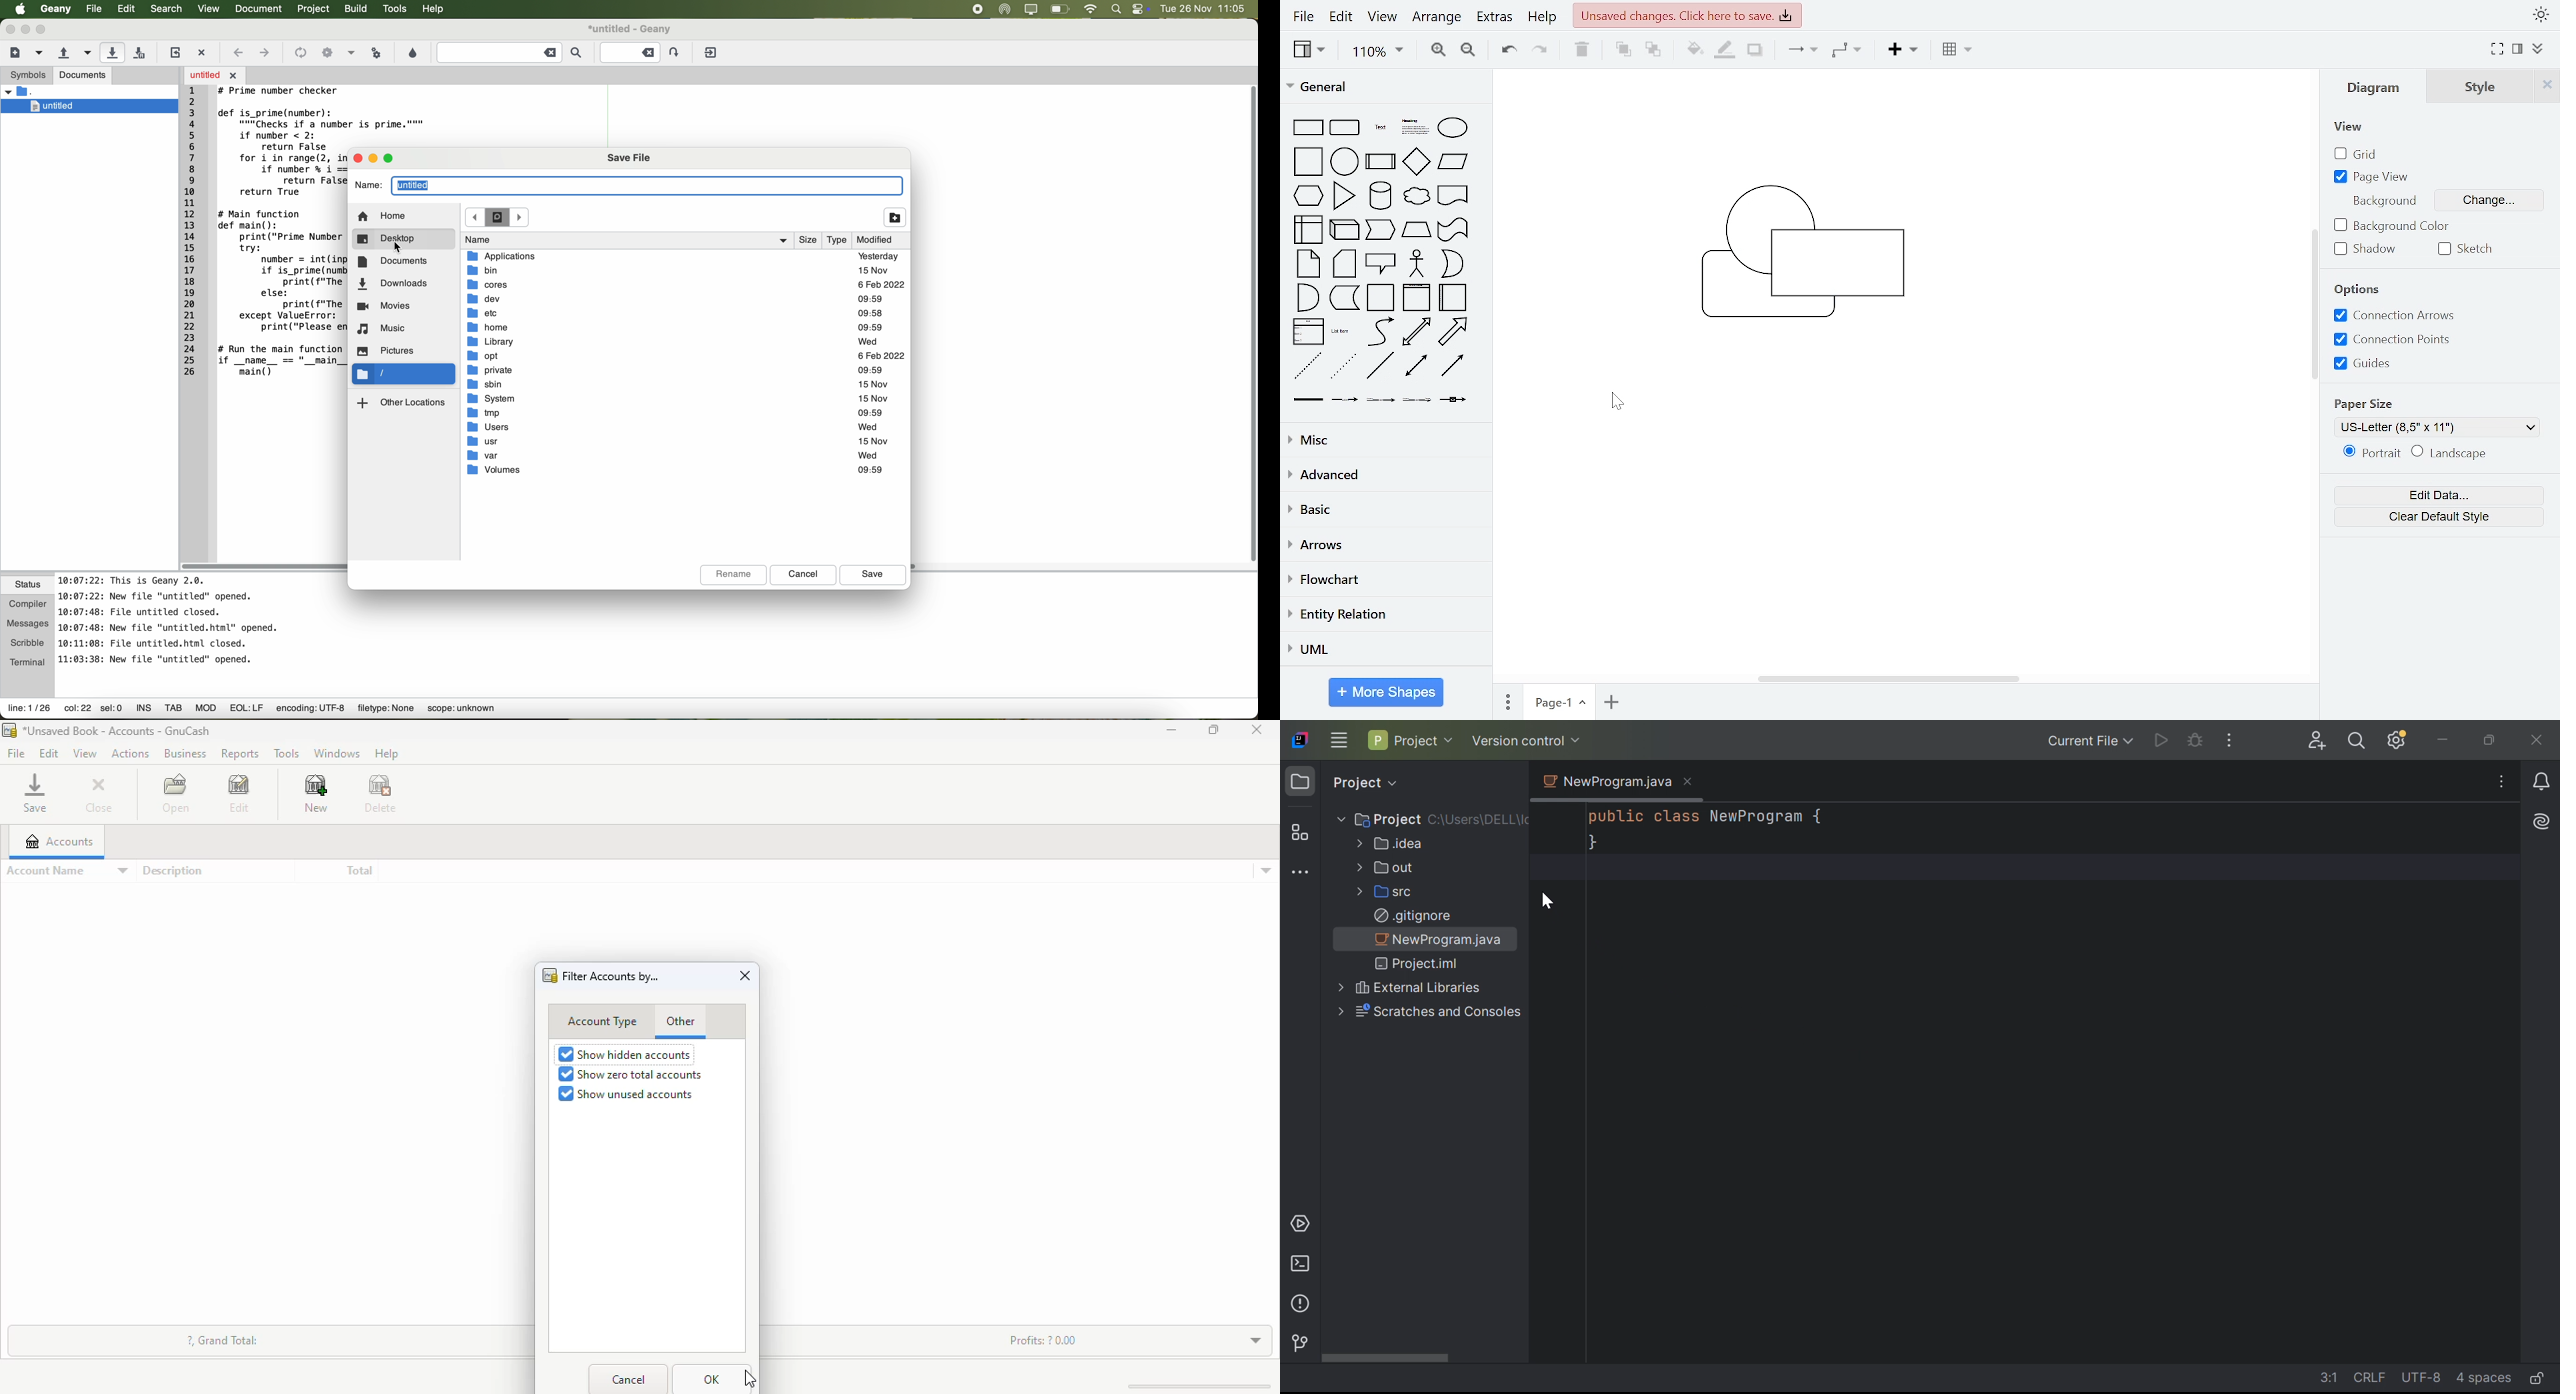  I want to click on close, so click(1257, 730).